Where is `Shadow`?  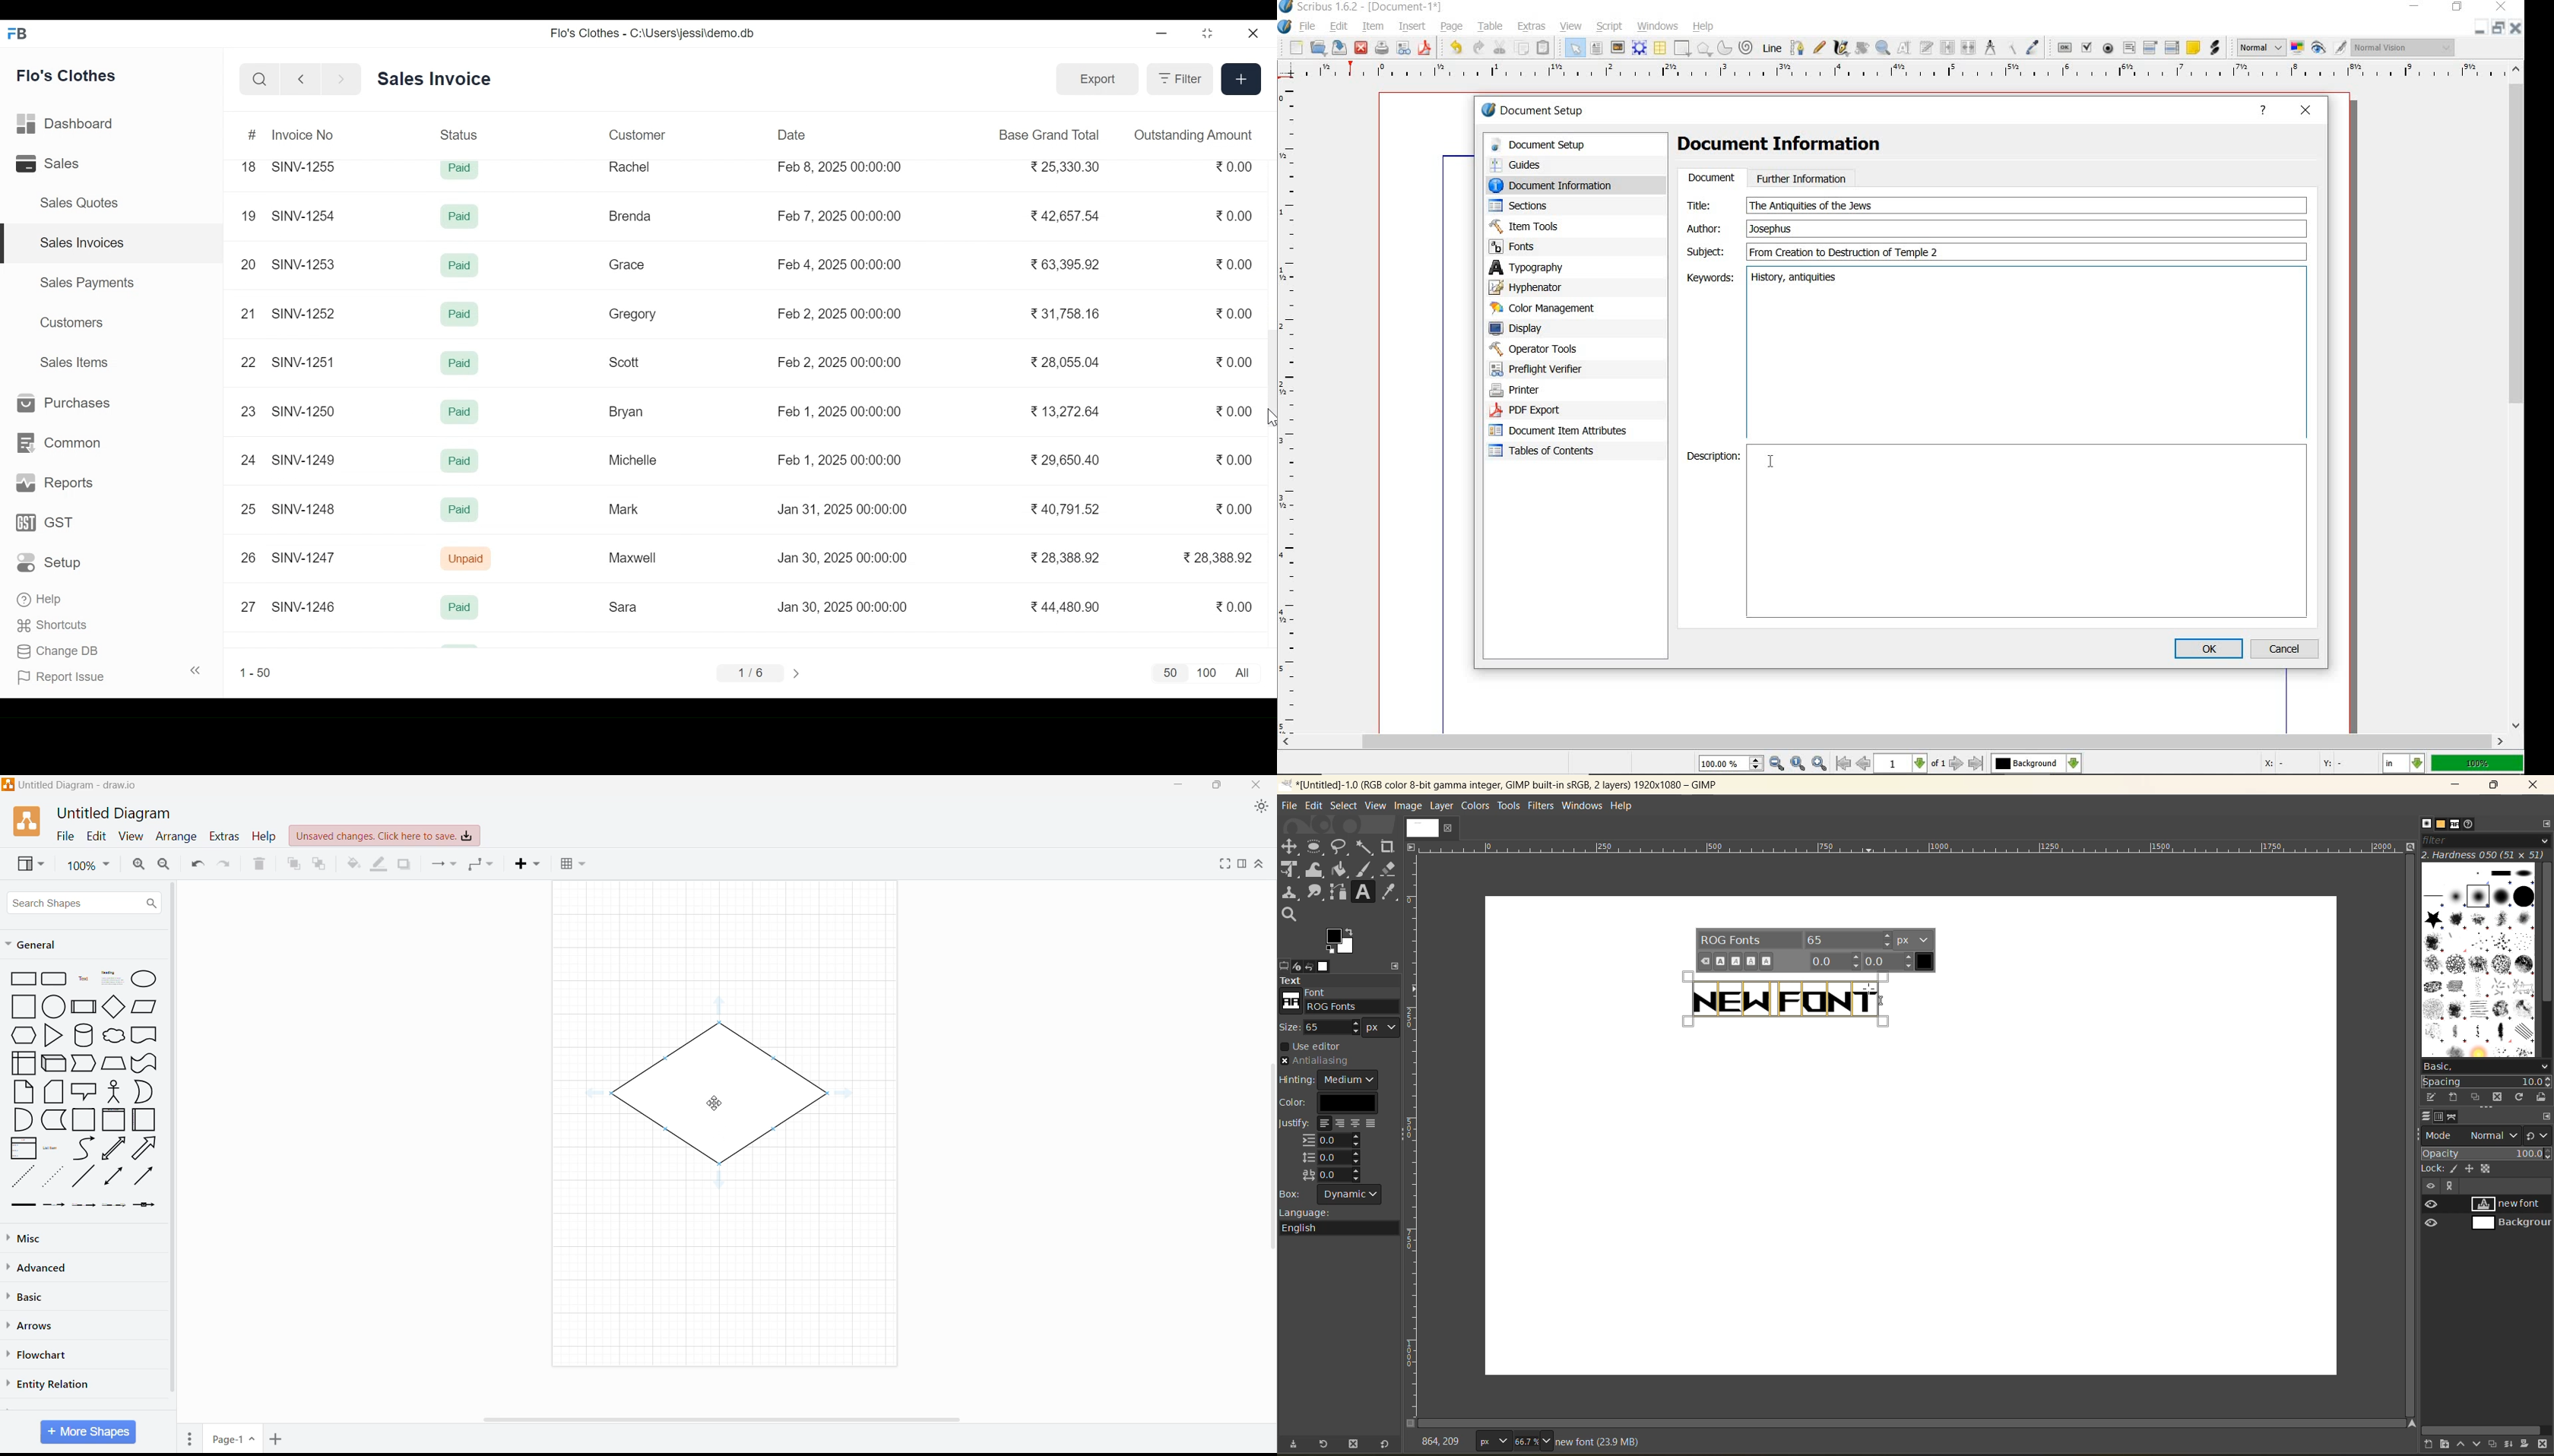 Shadow is located at coordinates (406, 864).